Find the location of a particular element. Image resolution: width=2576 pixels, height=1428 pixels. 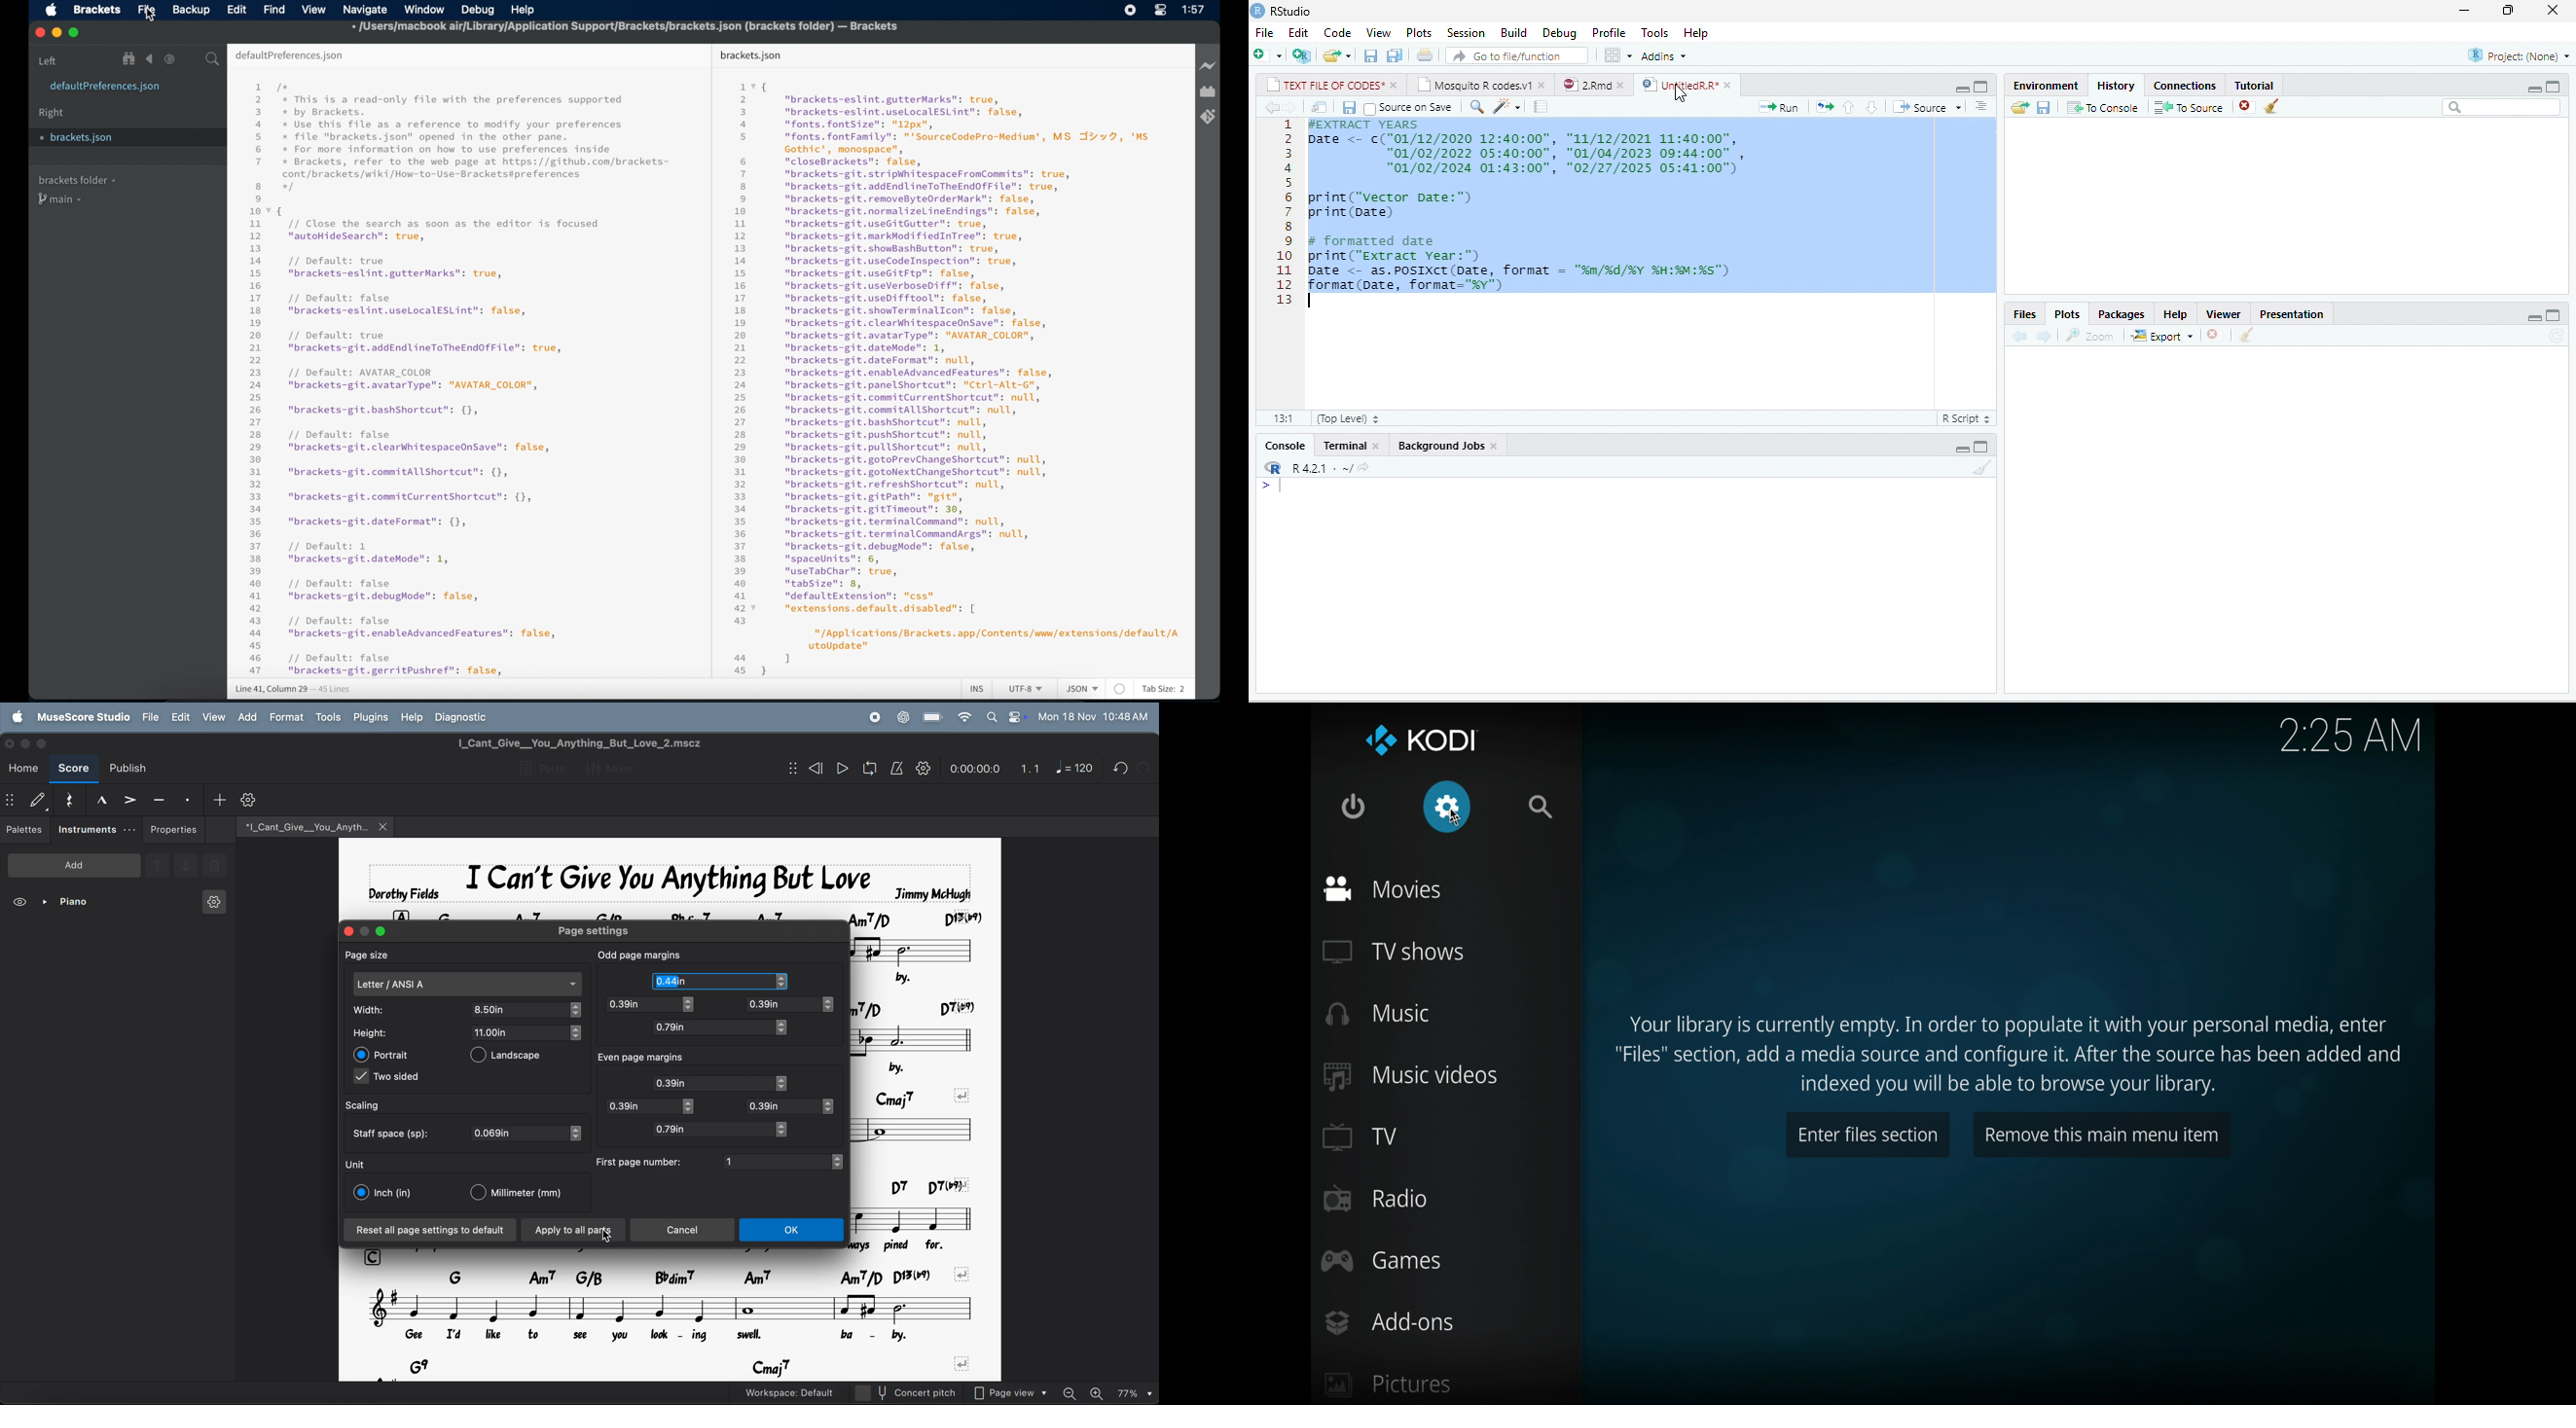

mixer is located at coordinates (617, 767).